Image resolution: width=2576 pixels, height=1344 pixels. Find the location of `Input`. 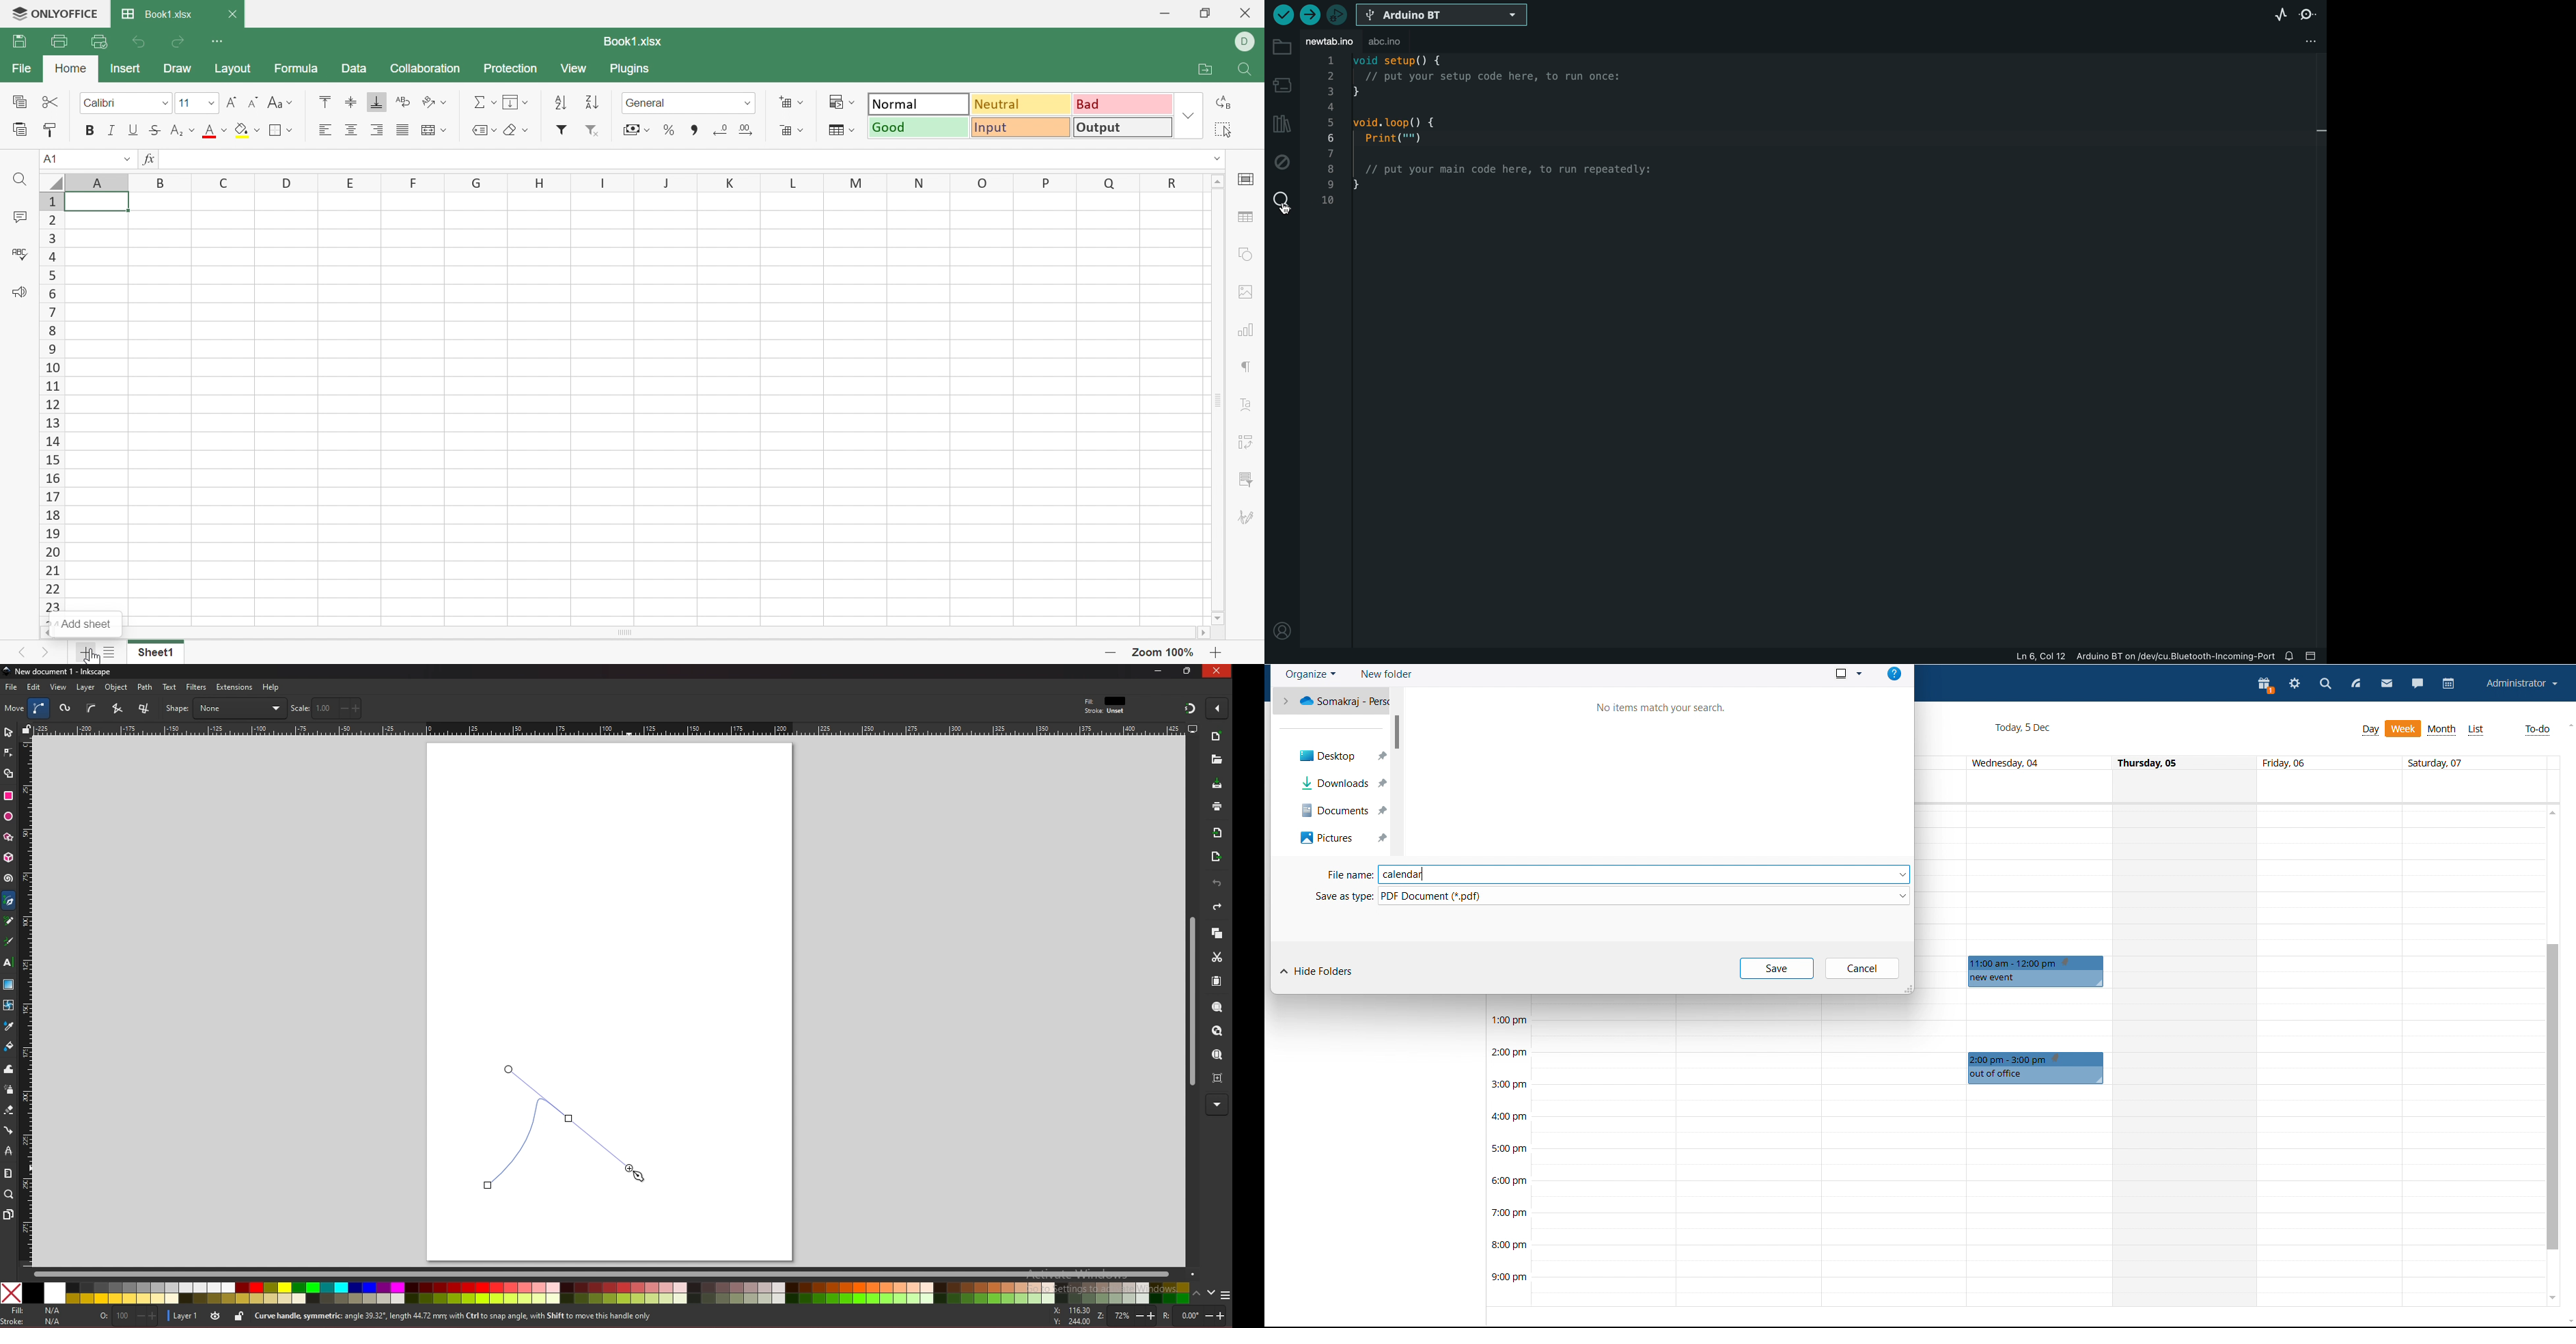

Input is located at coordinates (1019, 128).